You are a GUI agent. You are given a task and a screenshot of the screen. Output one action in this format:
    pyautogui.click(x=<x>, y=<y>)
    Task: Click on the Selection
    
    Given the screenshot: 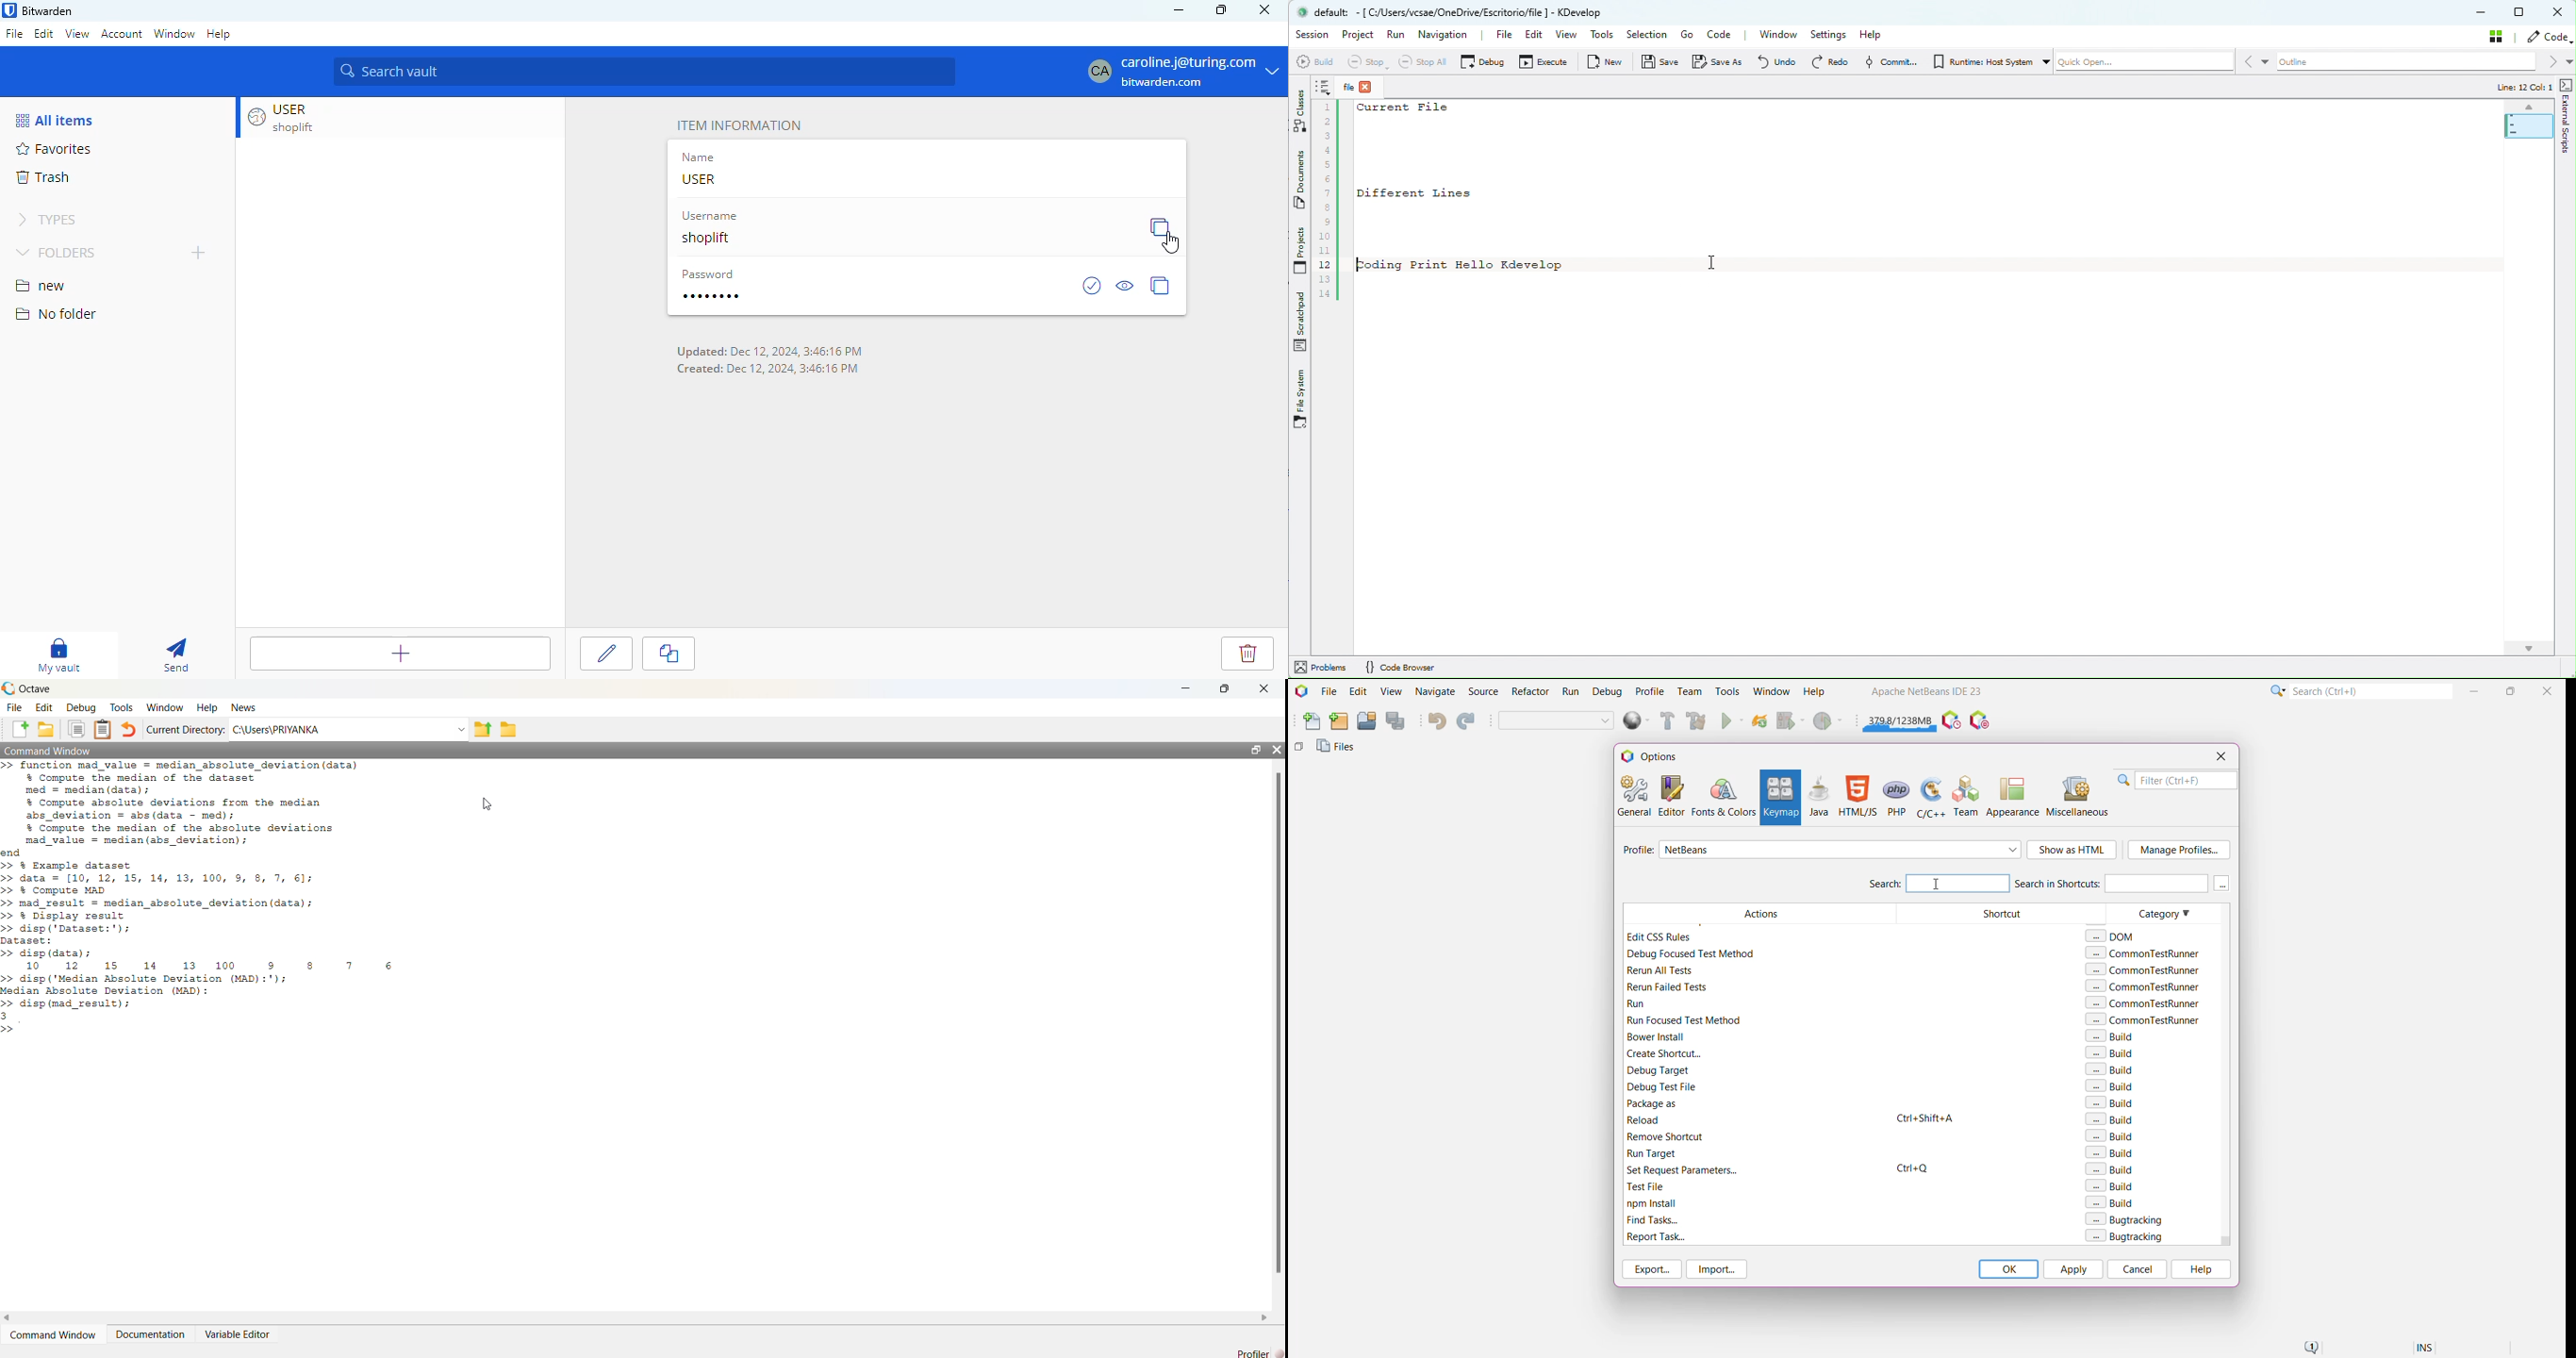 What is the action you would take?
    pyautogui.click(x=1645, y=34)
    